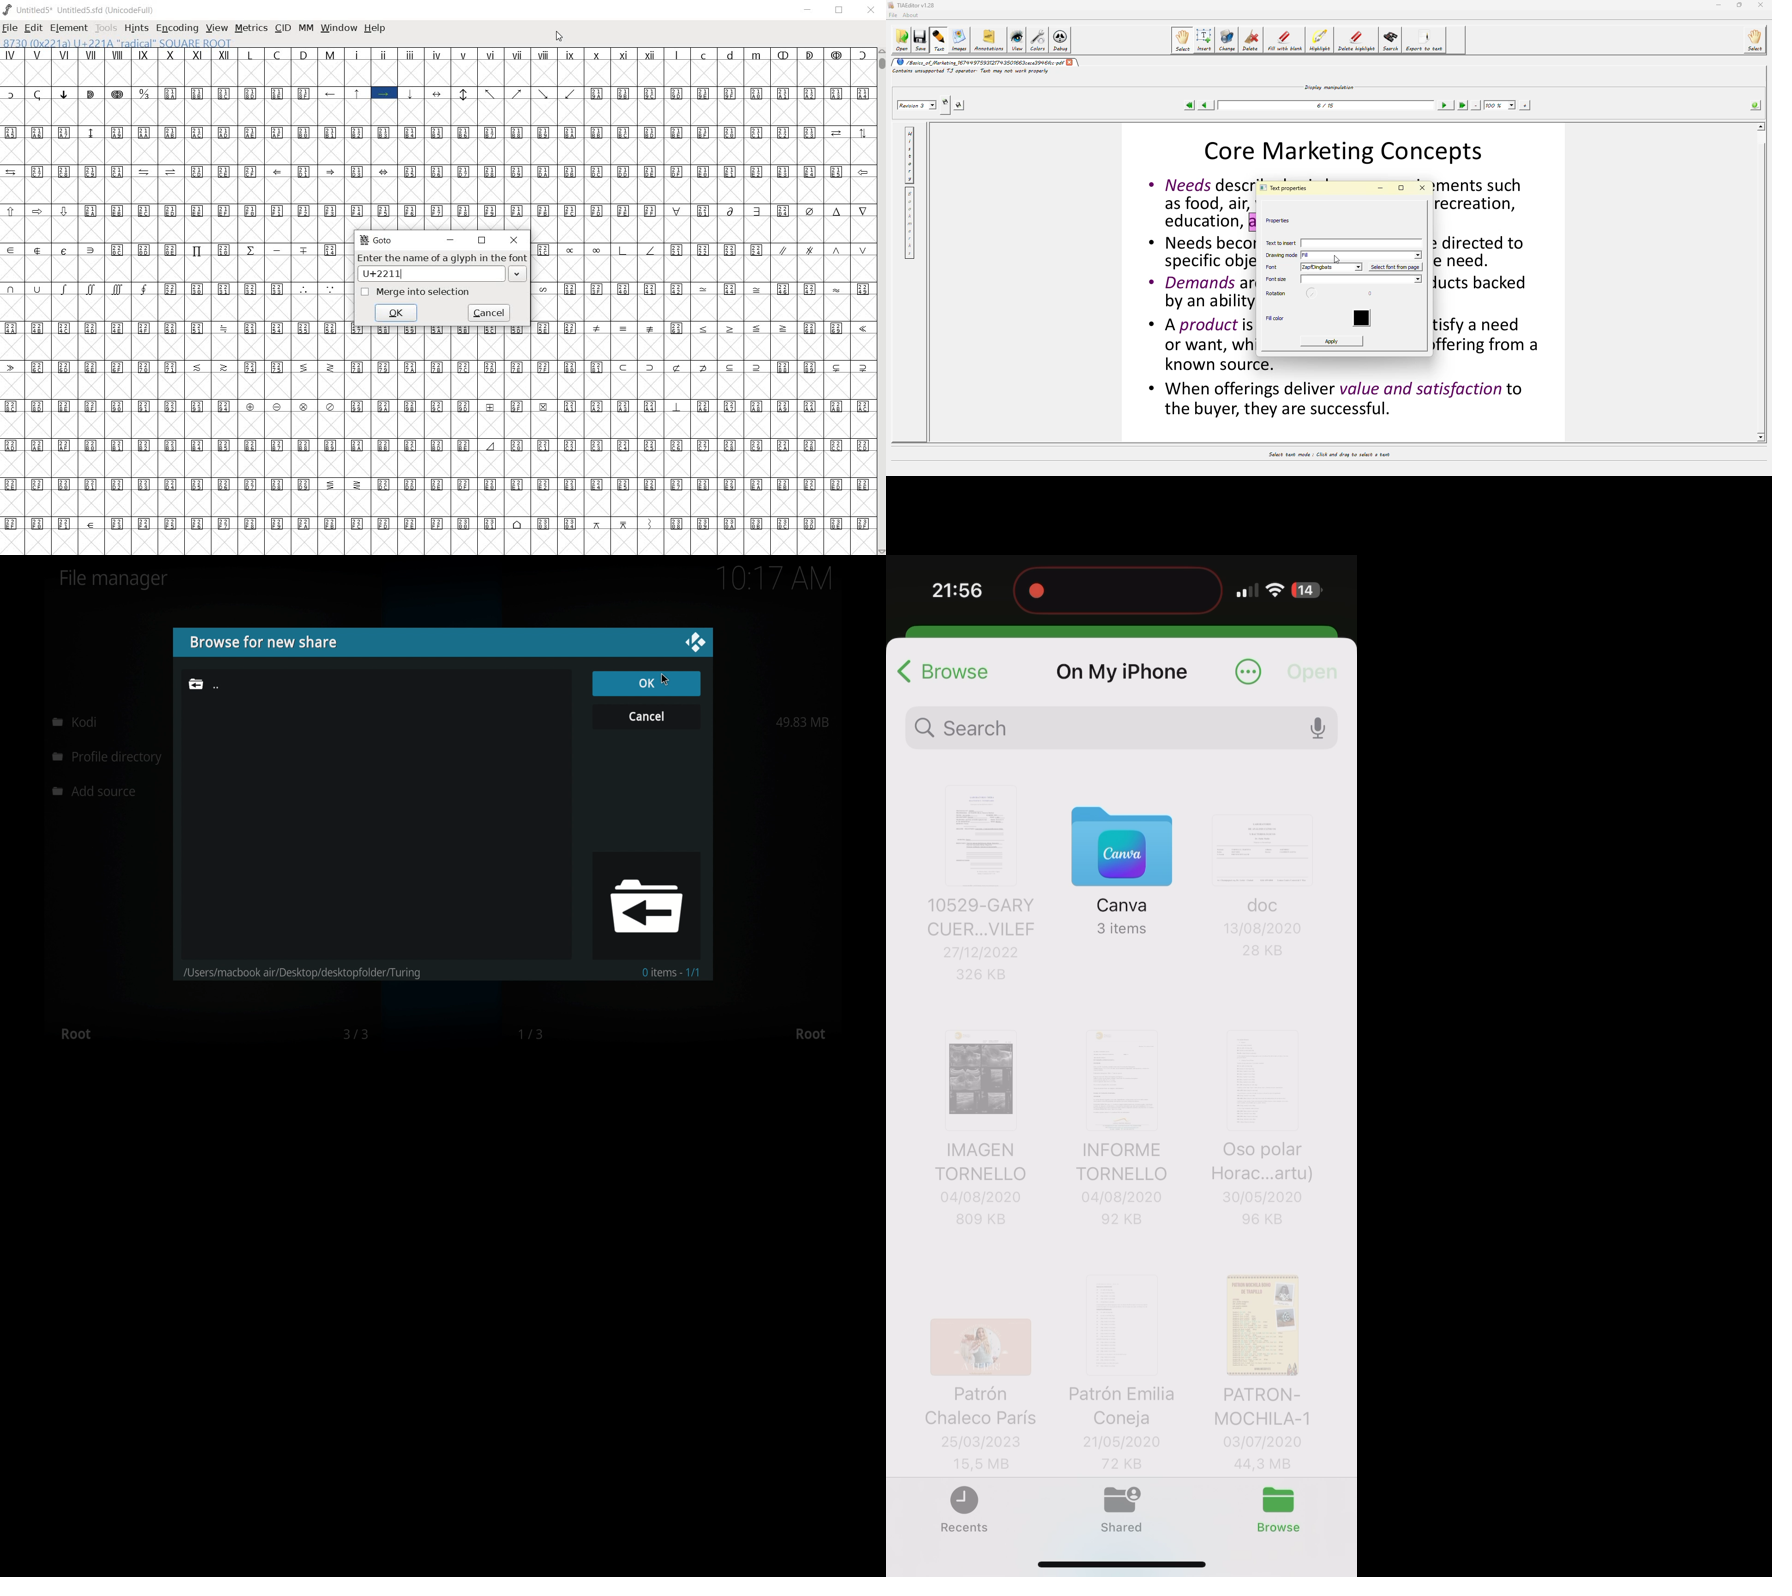 The height and width of the screenshot is (1596, 1792). I want to click on TOOLS, so click(105, 27).